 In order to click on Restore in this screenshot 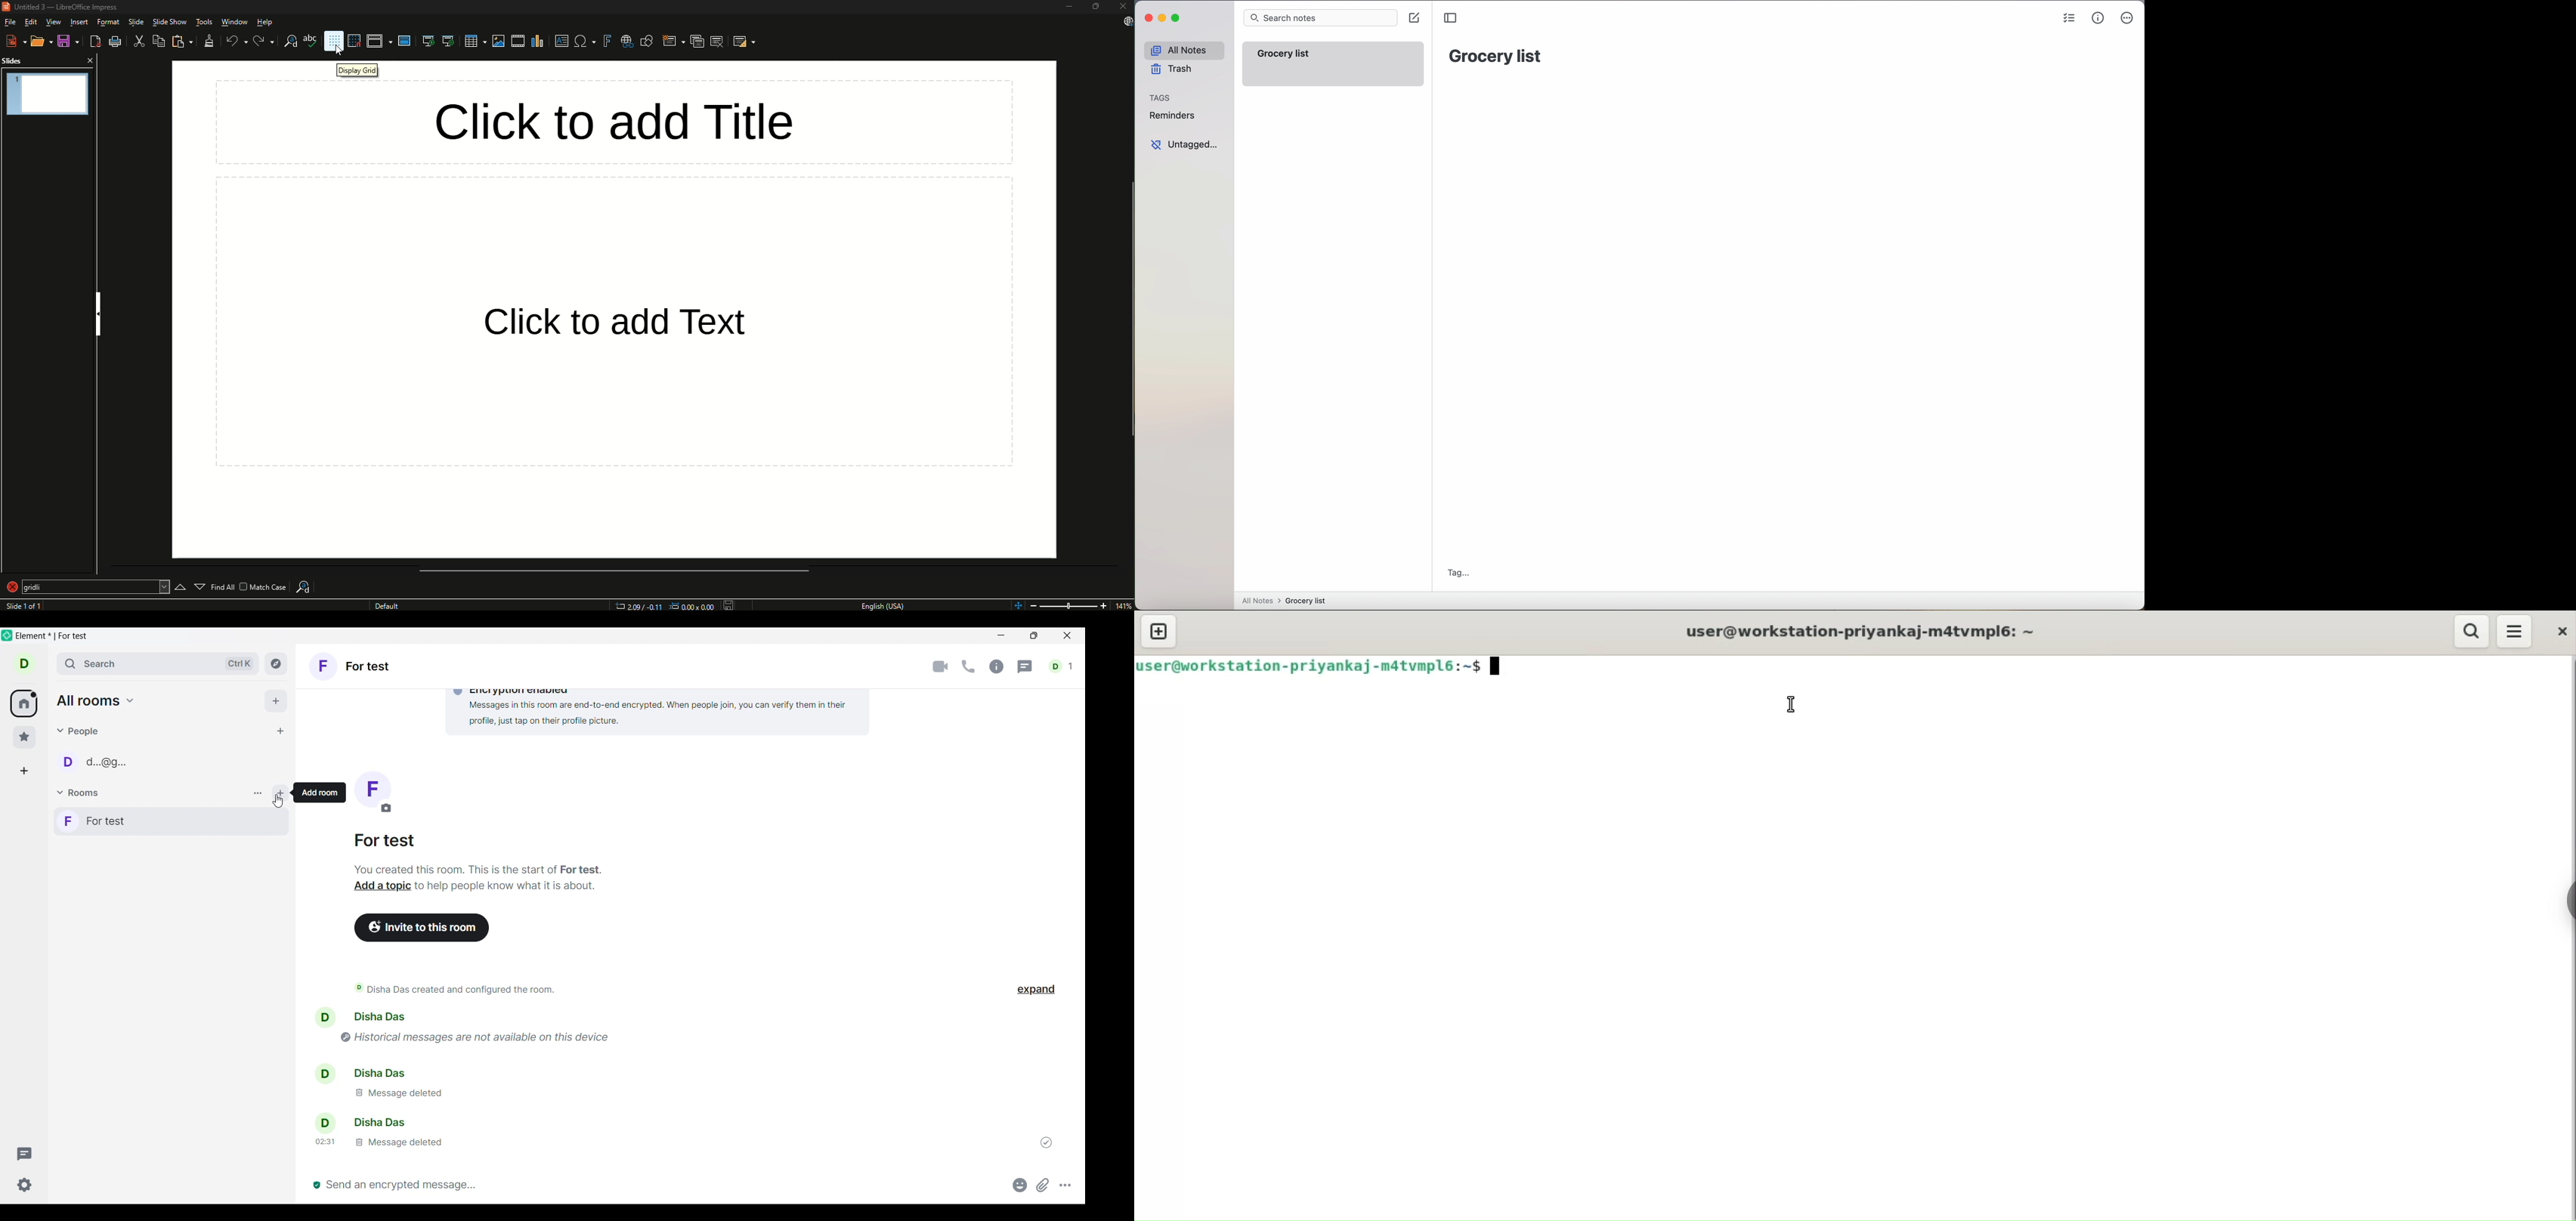, I will do `click(1095, 7)`.